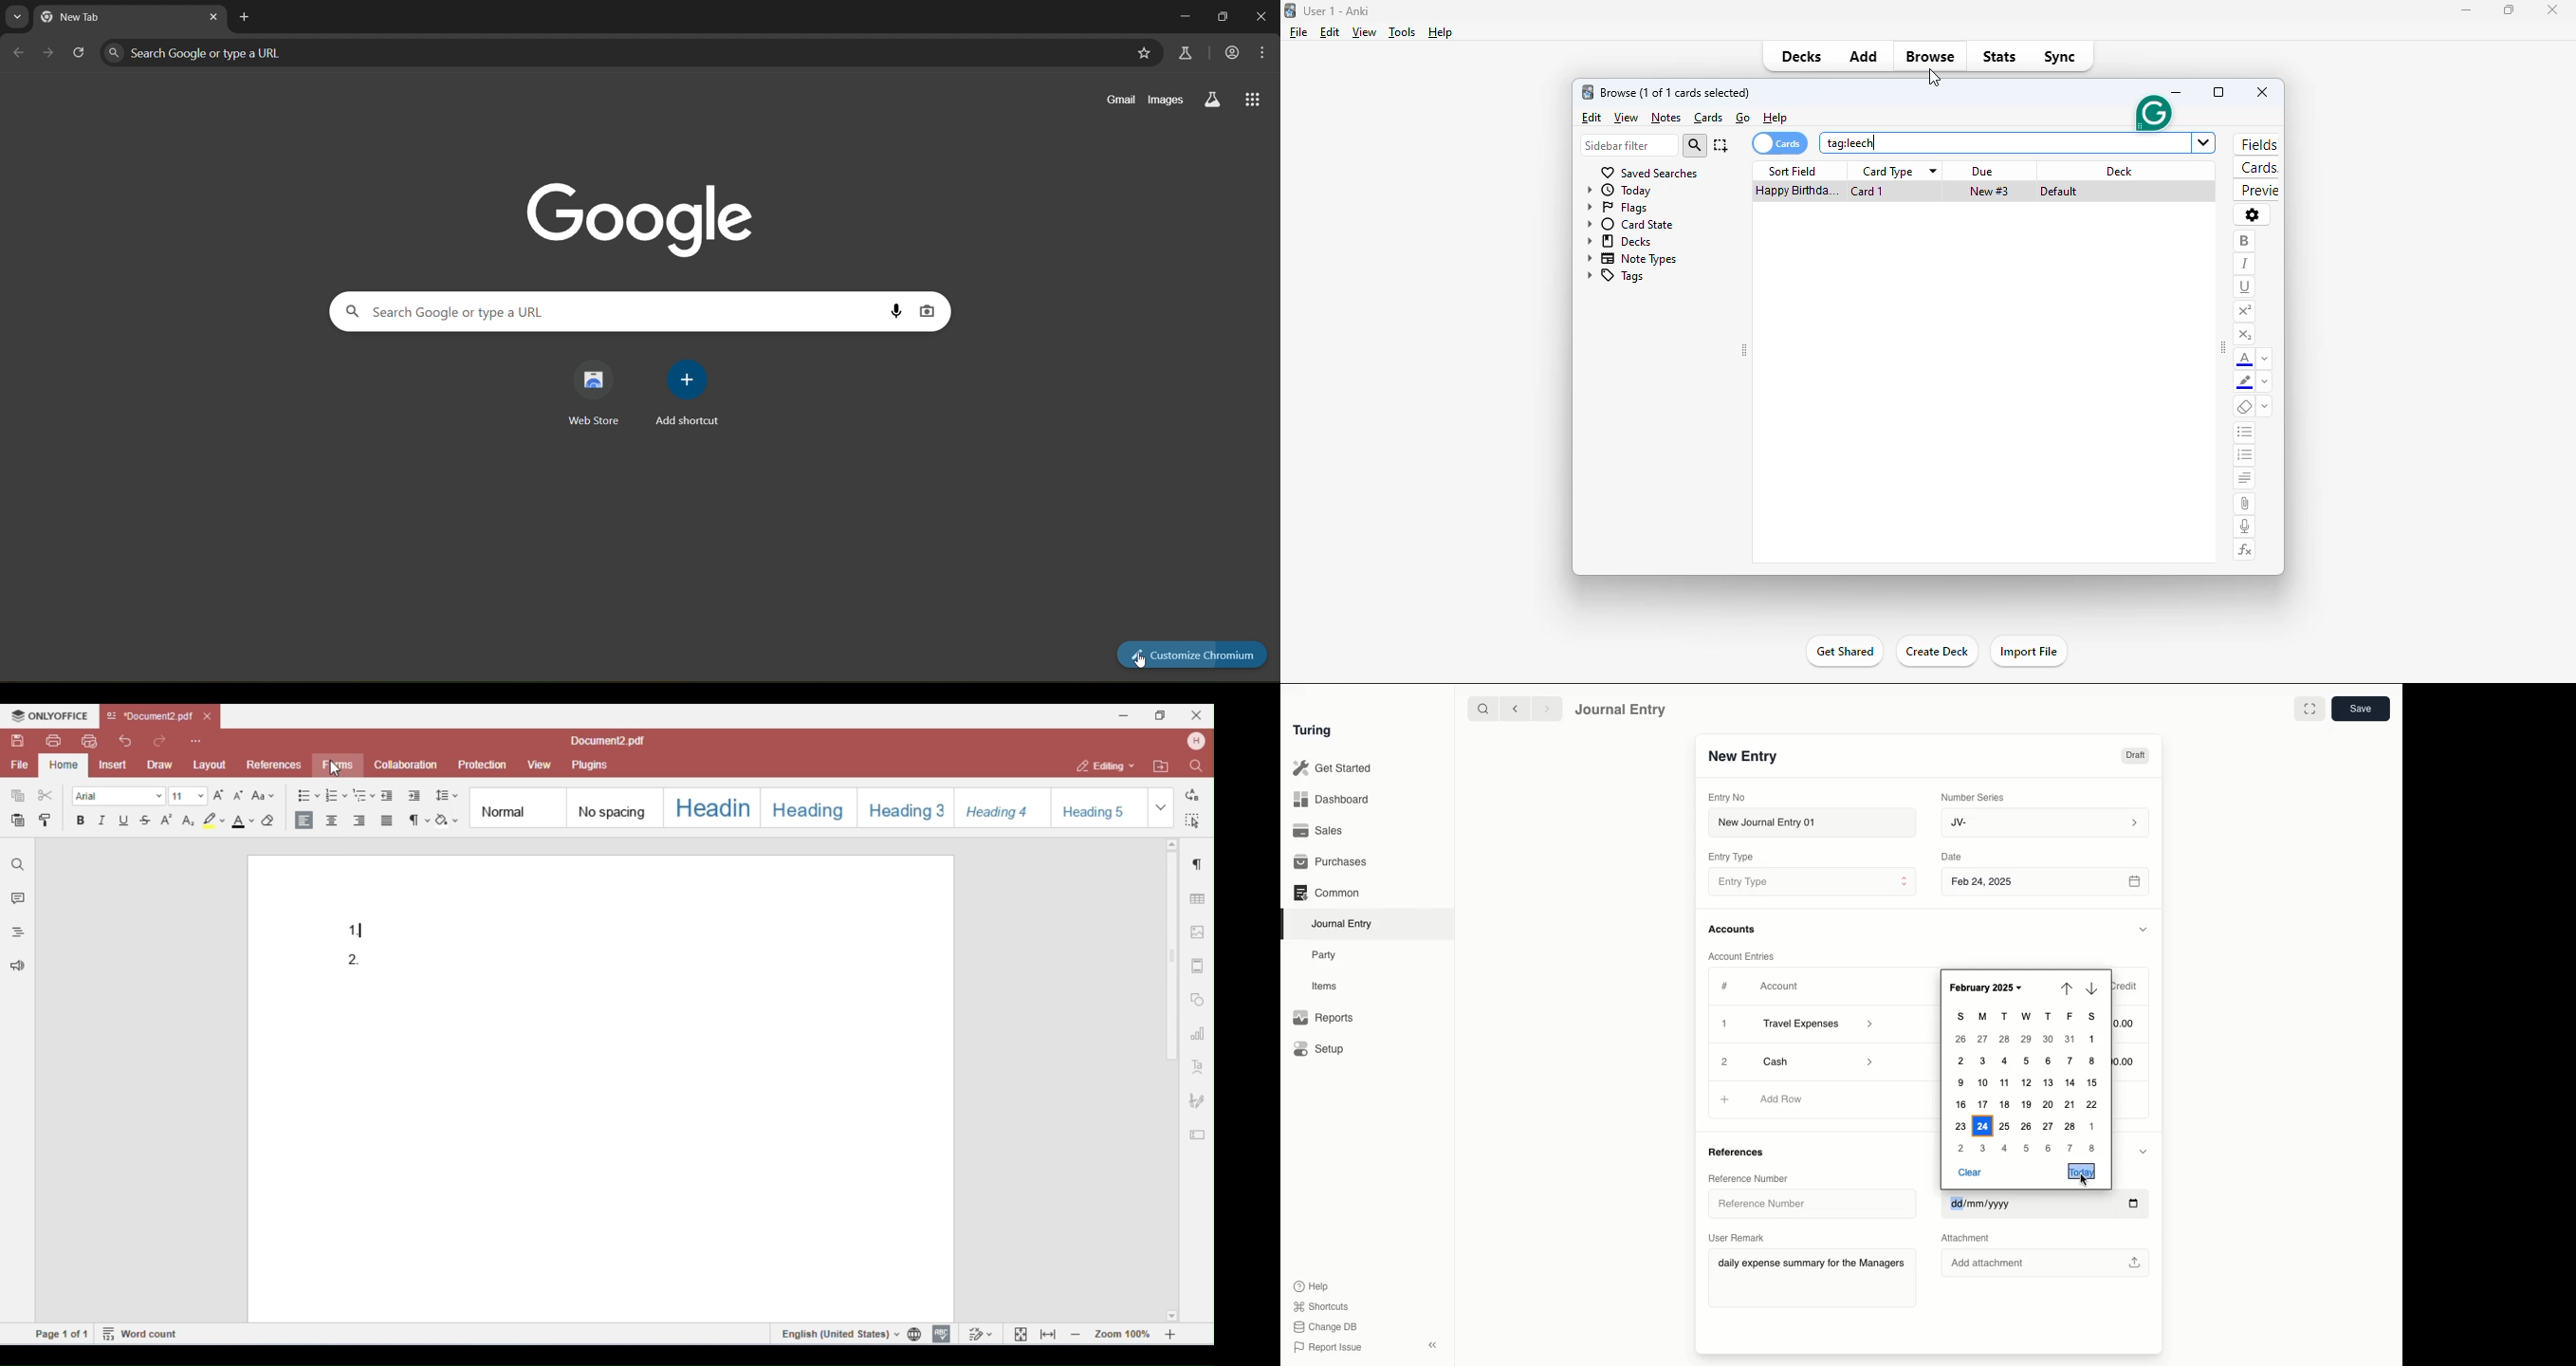  Describe the element at coordinates (1619, 241) in the screenshot. I see `decks` at that location.